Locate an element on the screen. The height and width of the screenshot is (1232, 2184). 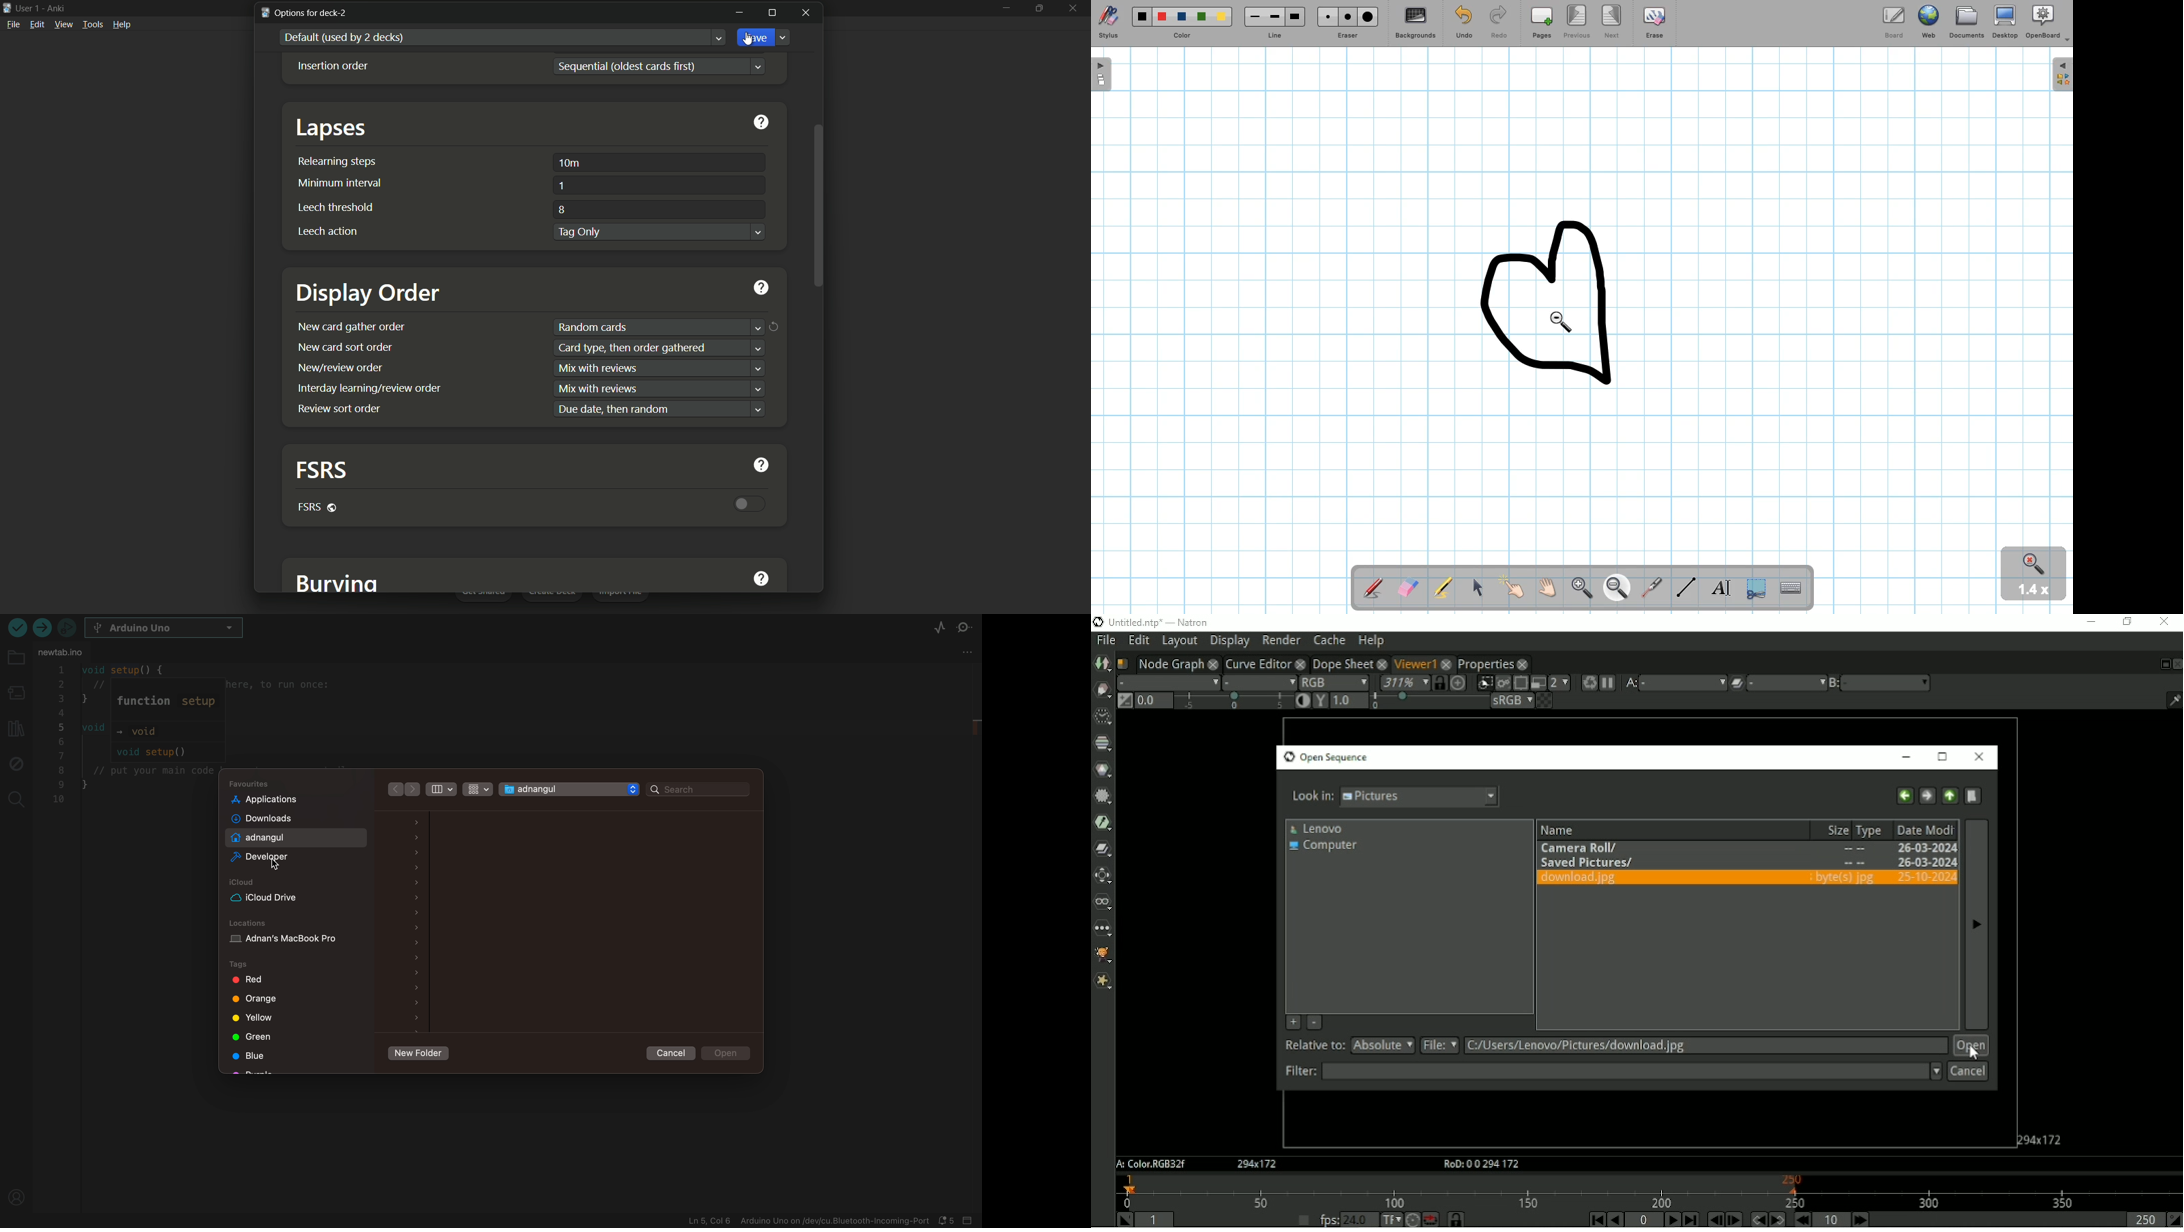
maximize is located at coordinates (1041, 7).